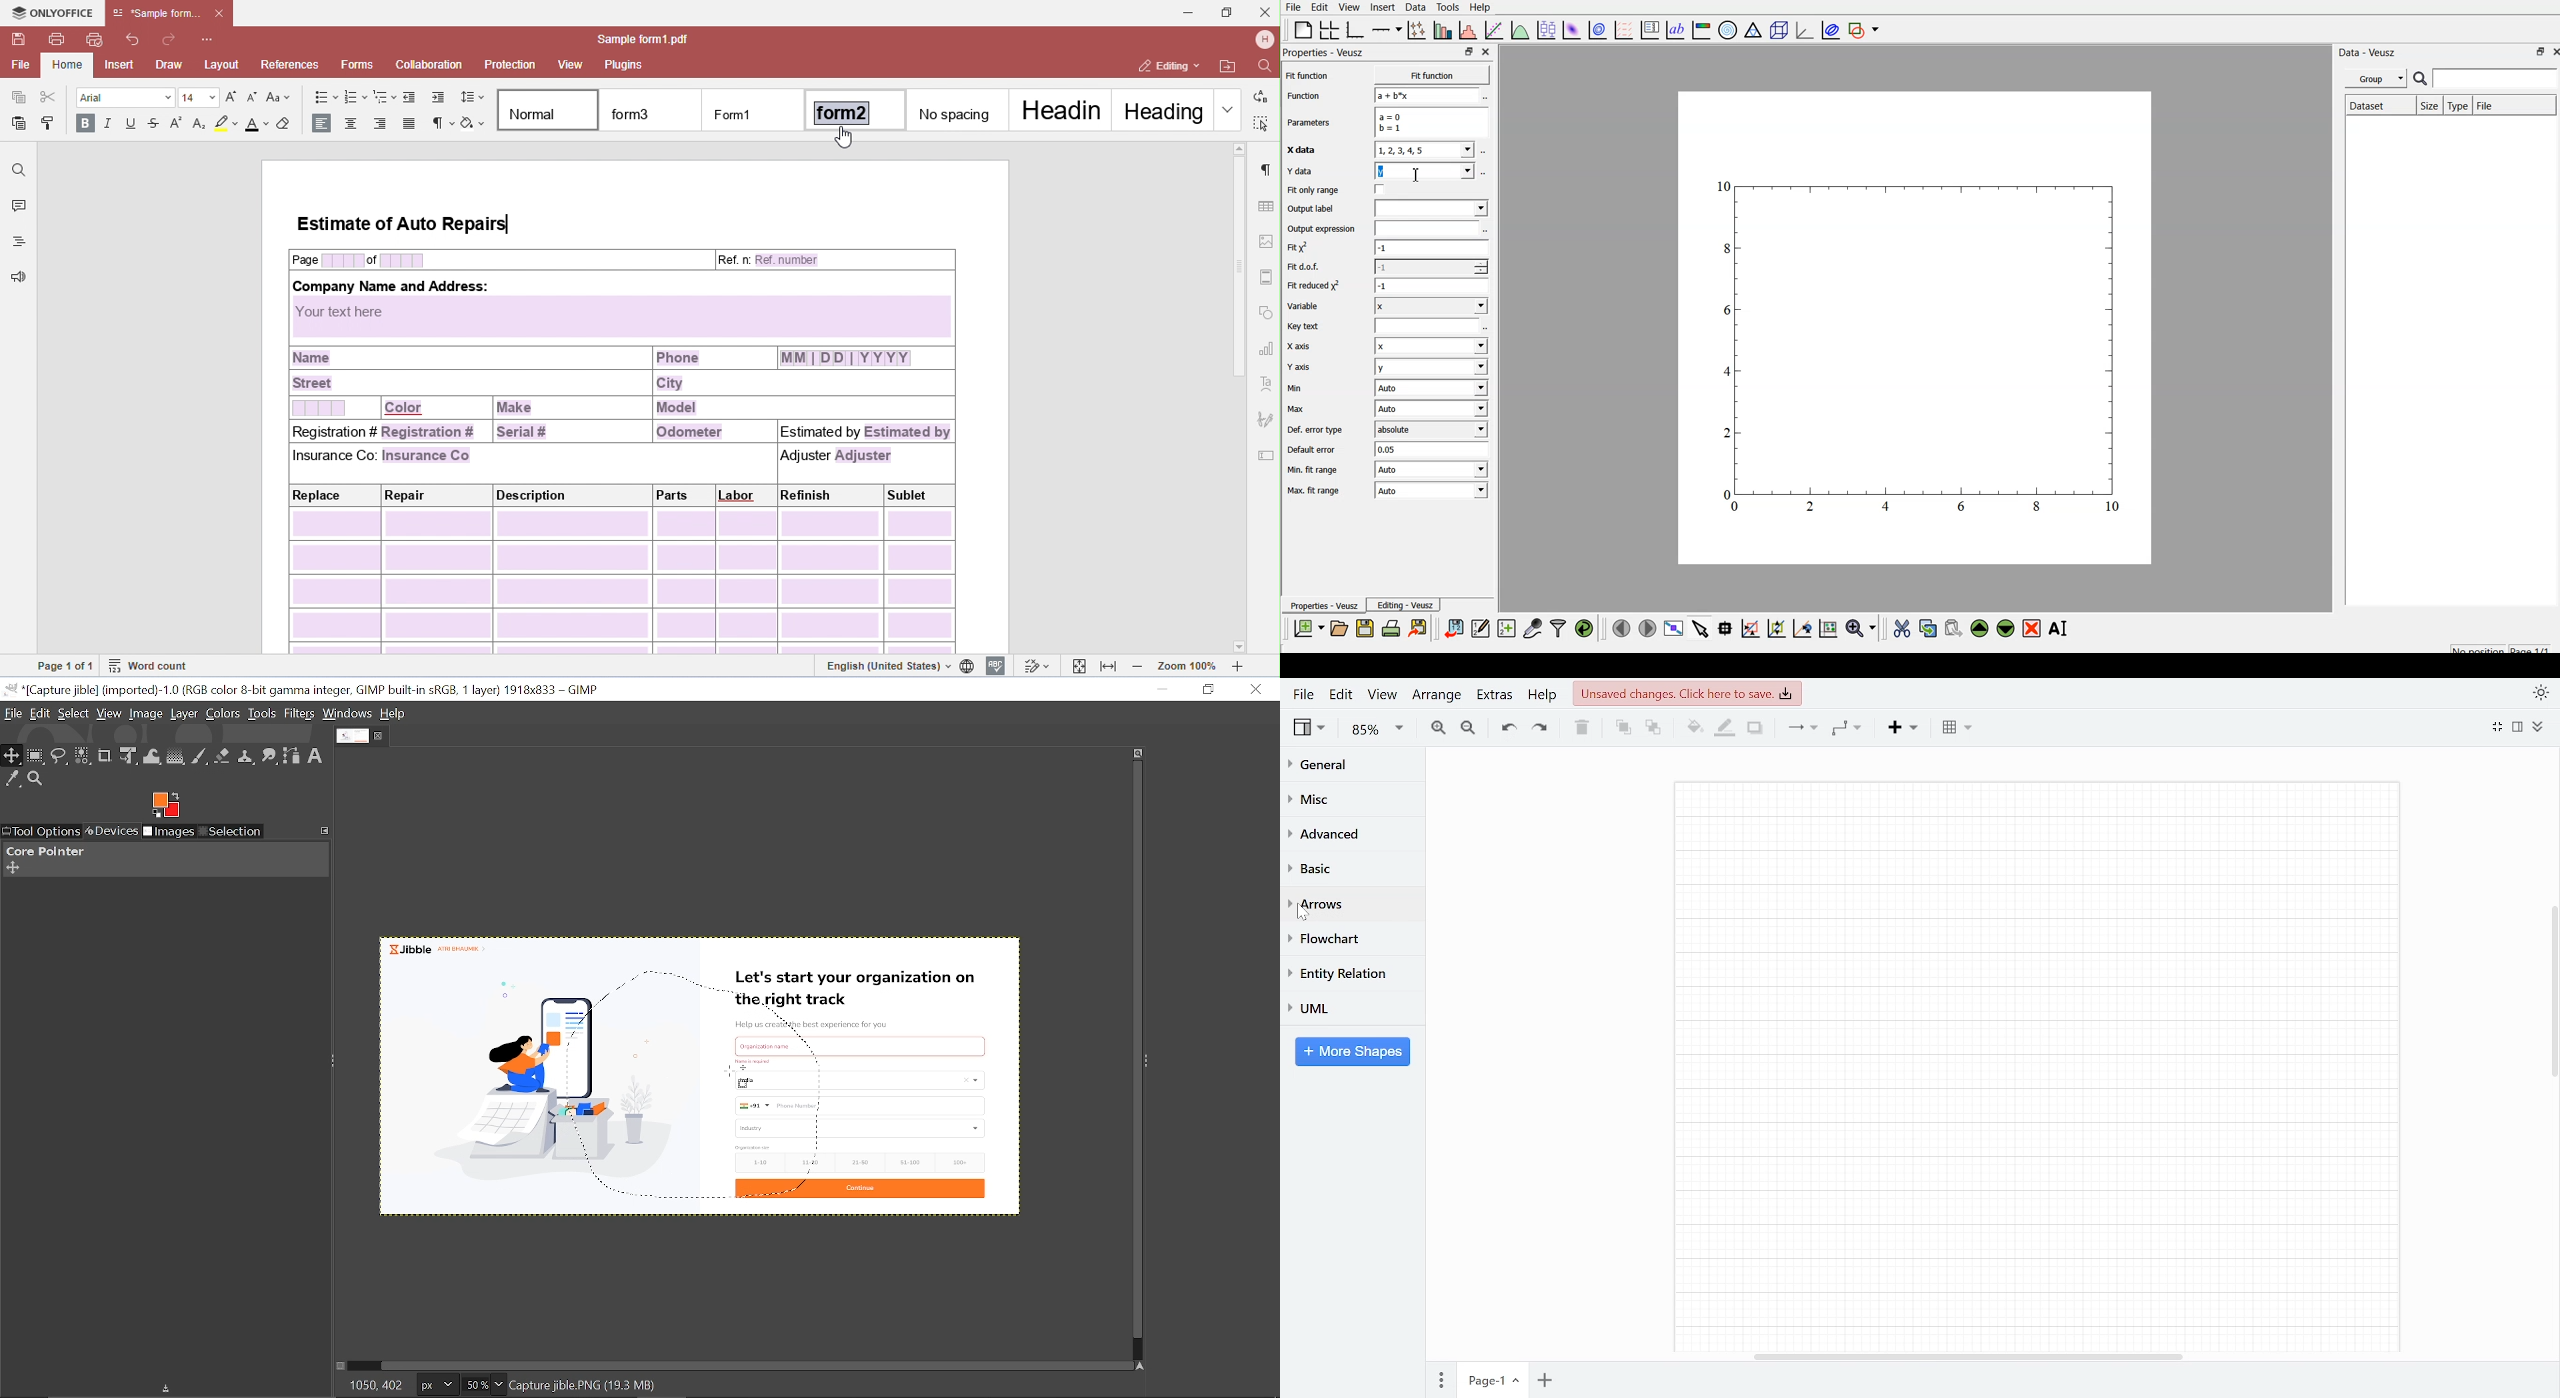 This screenshot has height=1400, width=2576. Describe the element at coordinates (292, 757) in the screenshot. I see `Path tool` at that location.